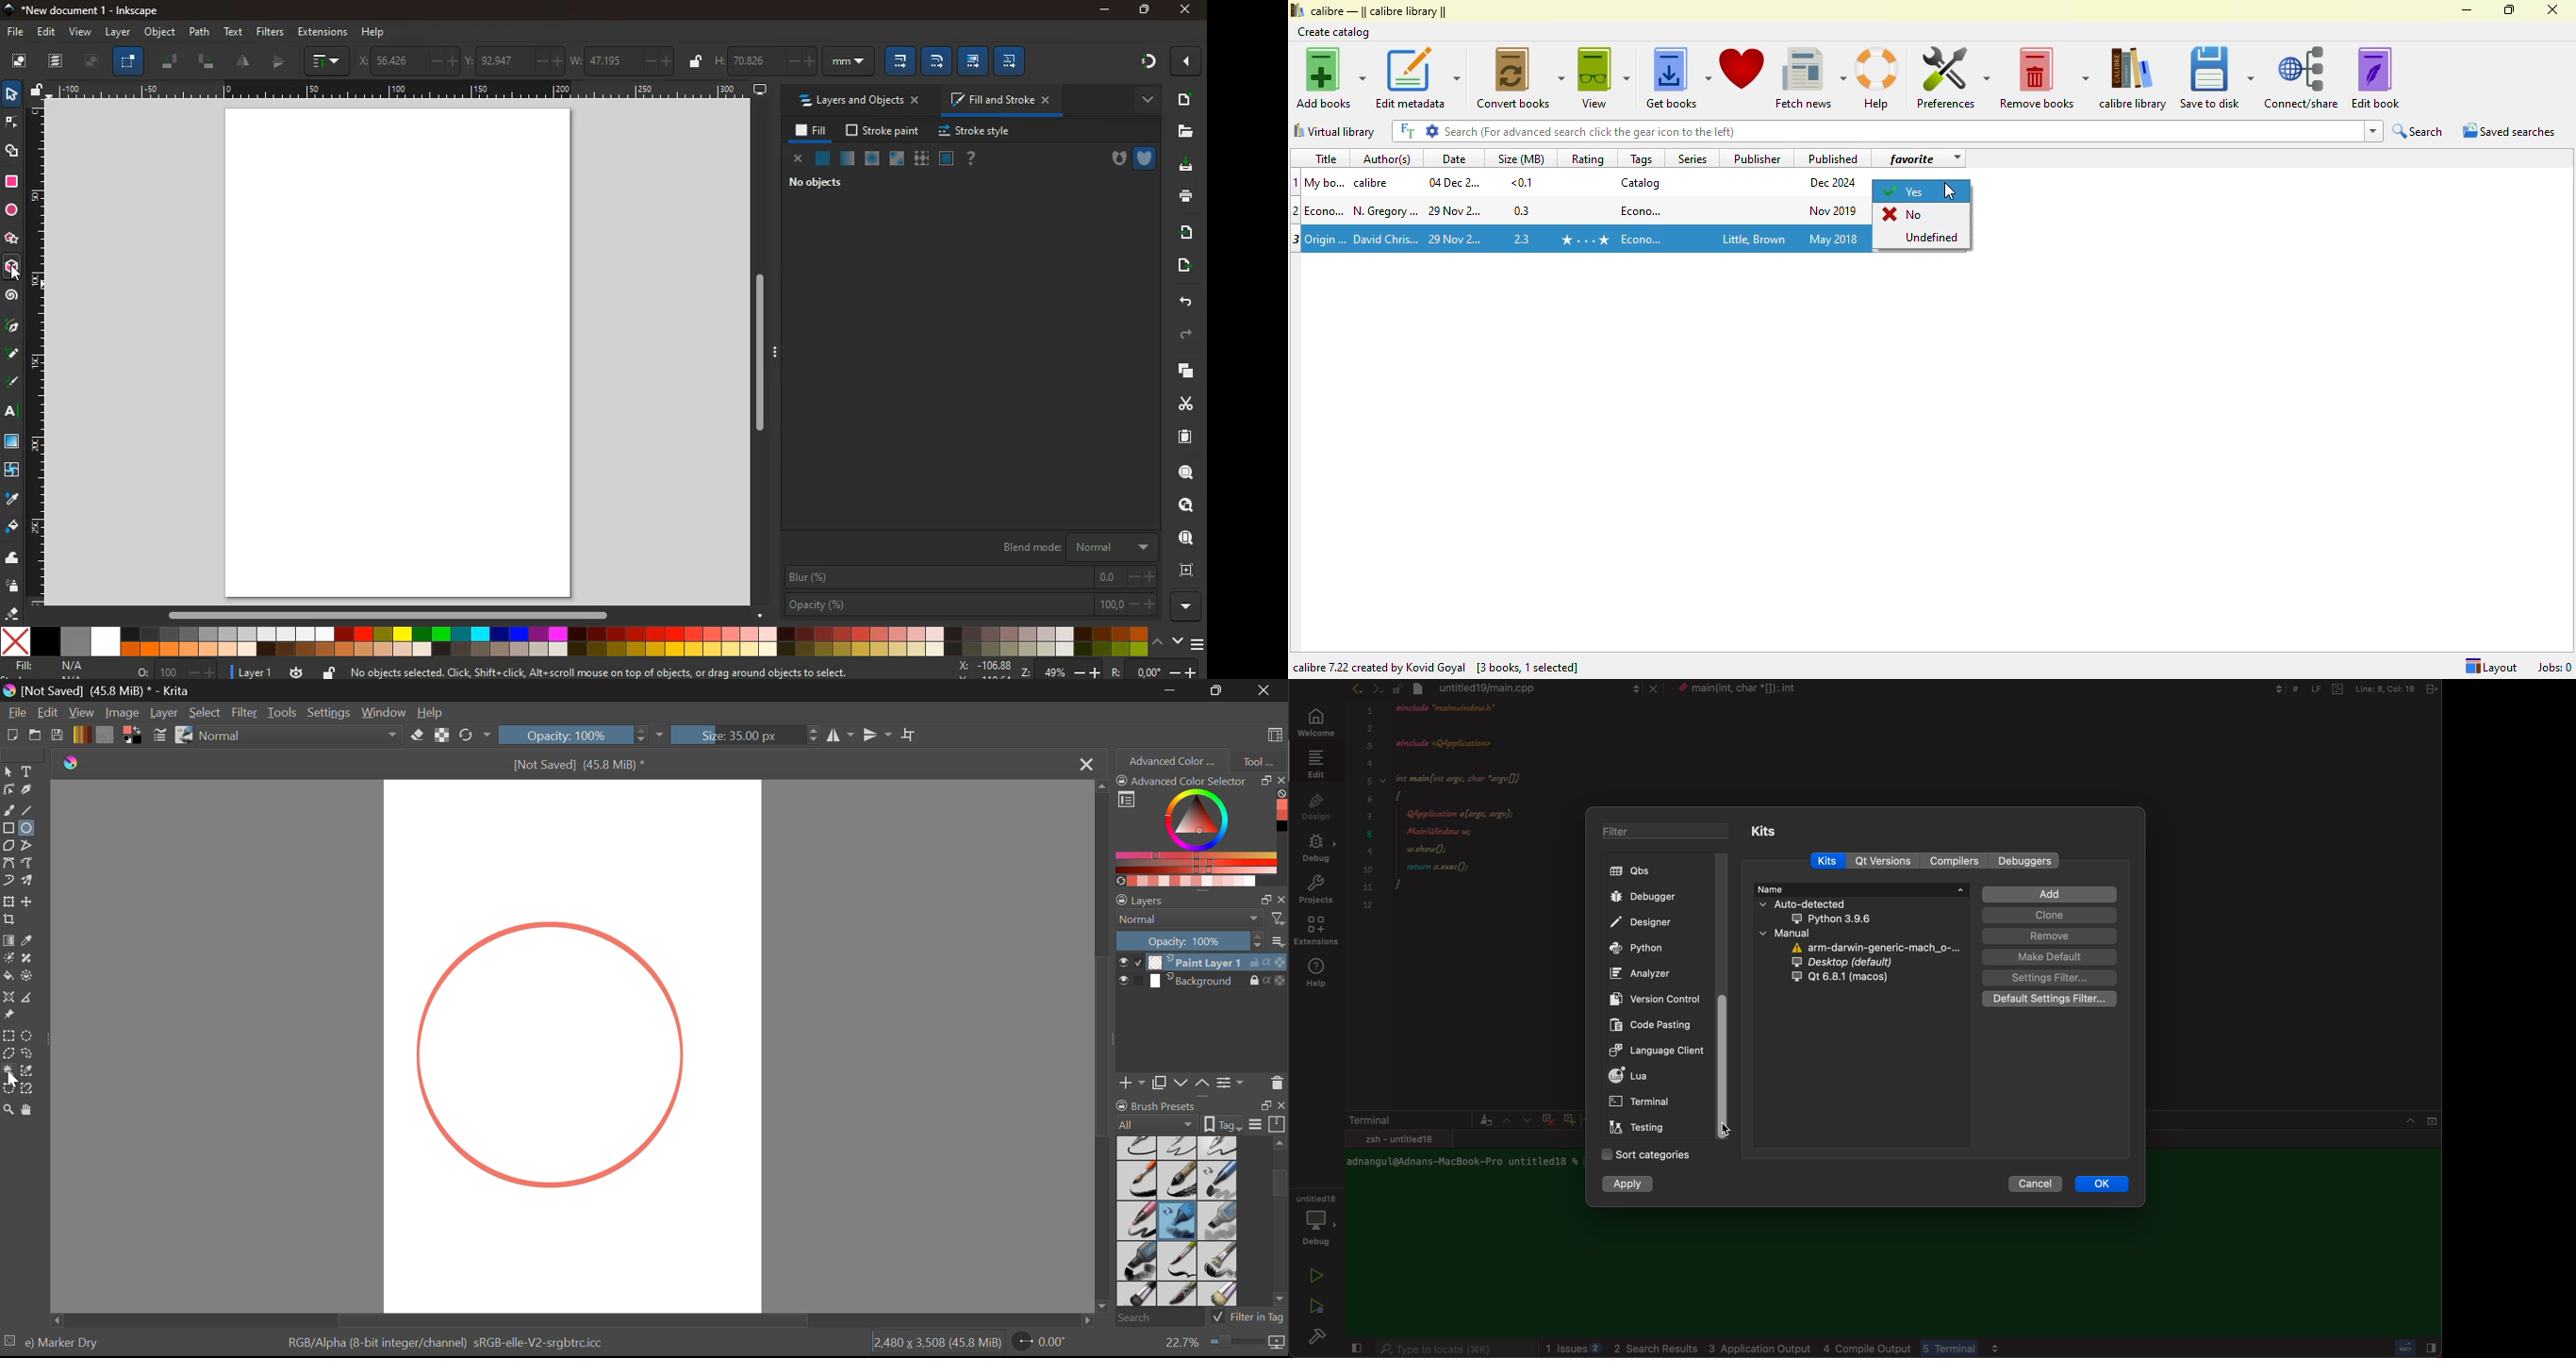 Image resolution: width=2576 pixels, height=1372 pixels. I want to click on calibre 7.22 created by Kovid Goyal, so click(1379, 668).